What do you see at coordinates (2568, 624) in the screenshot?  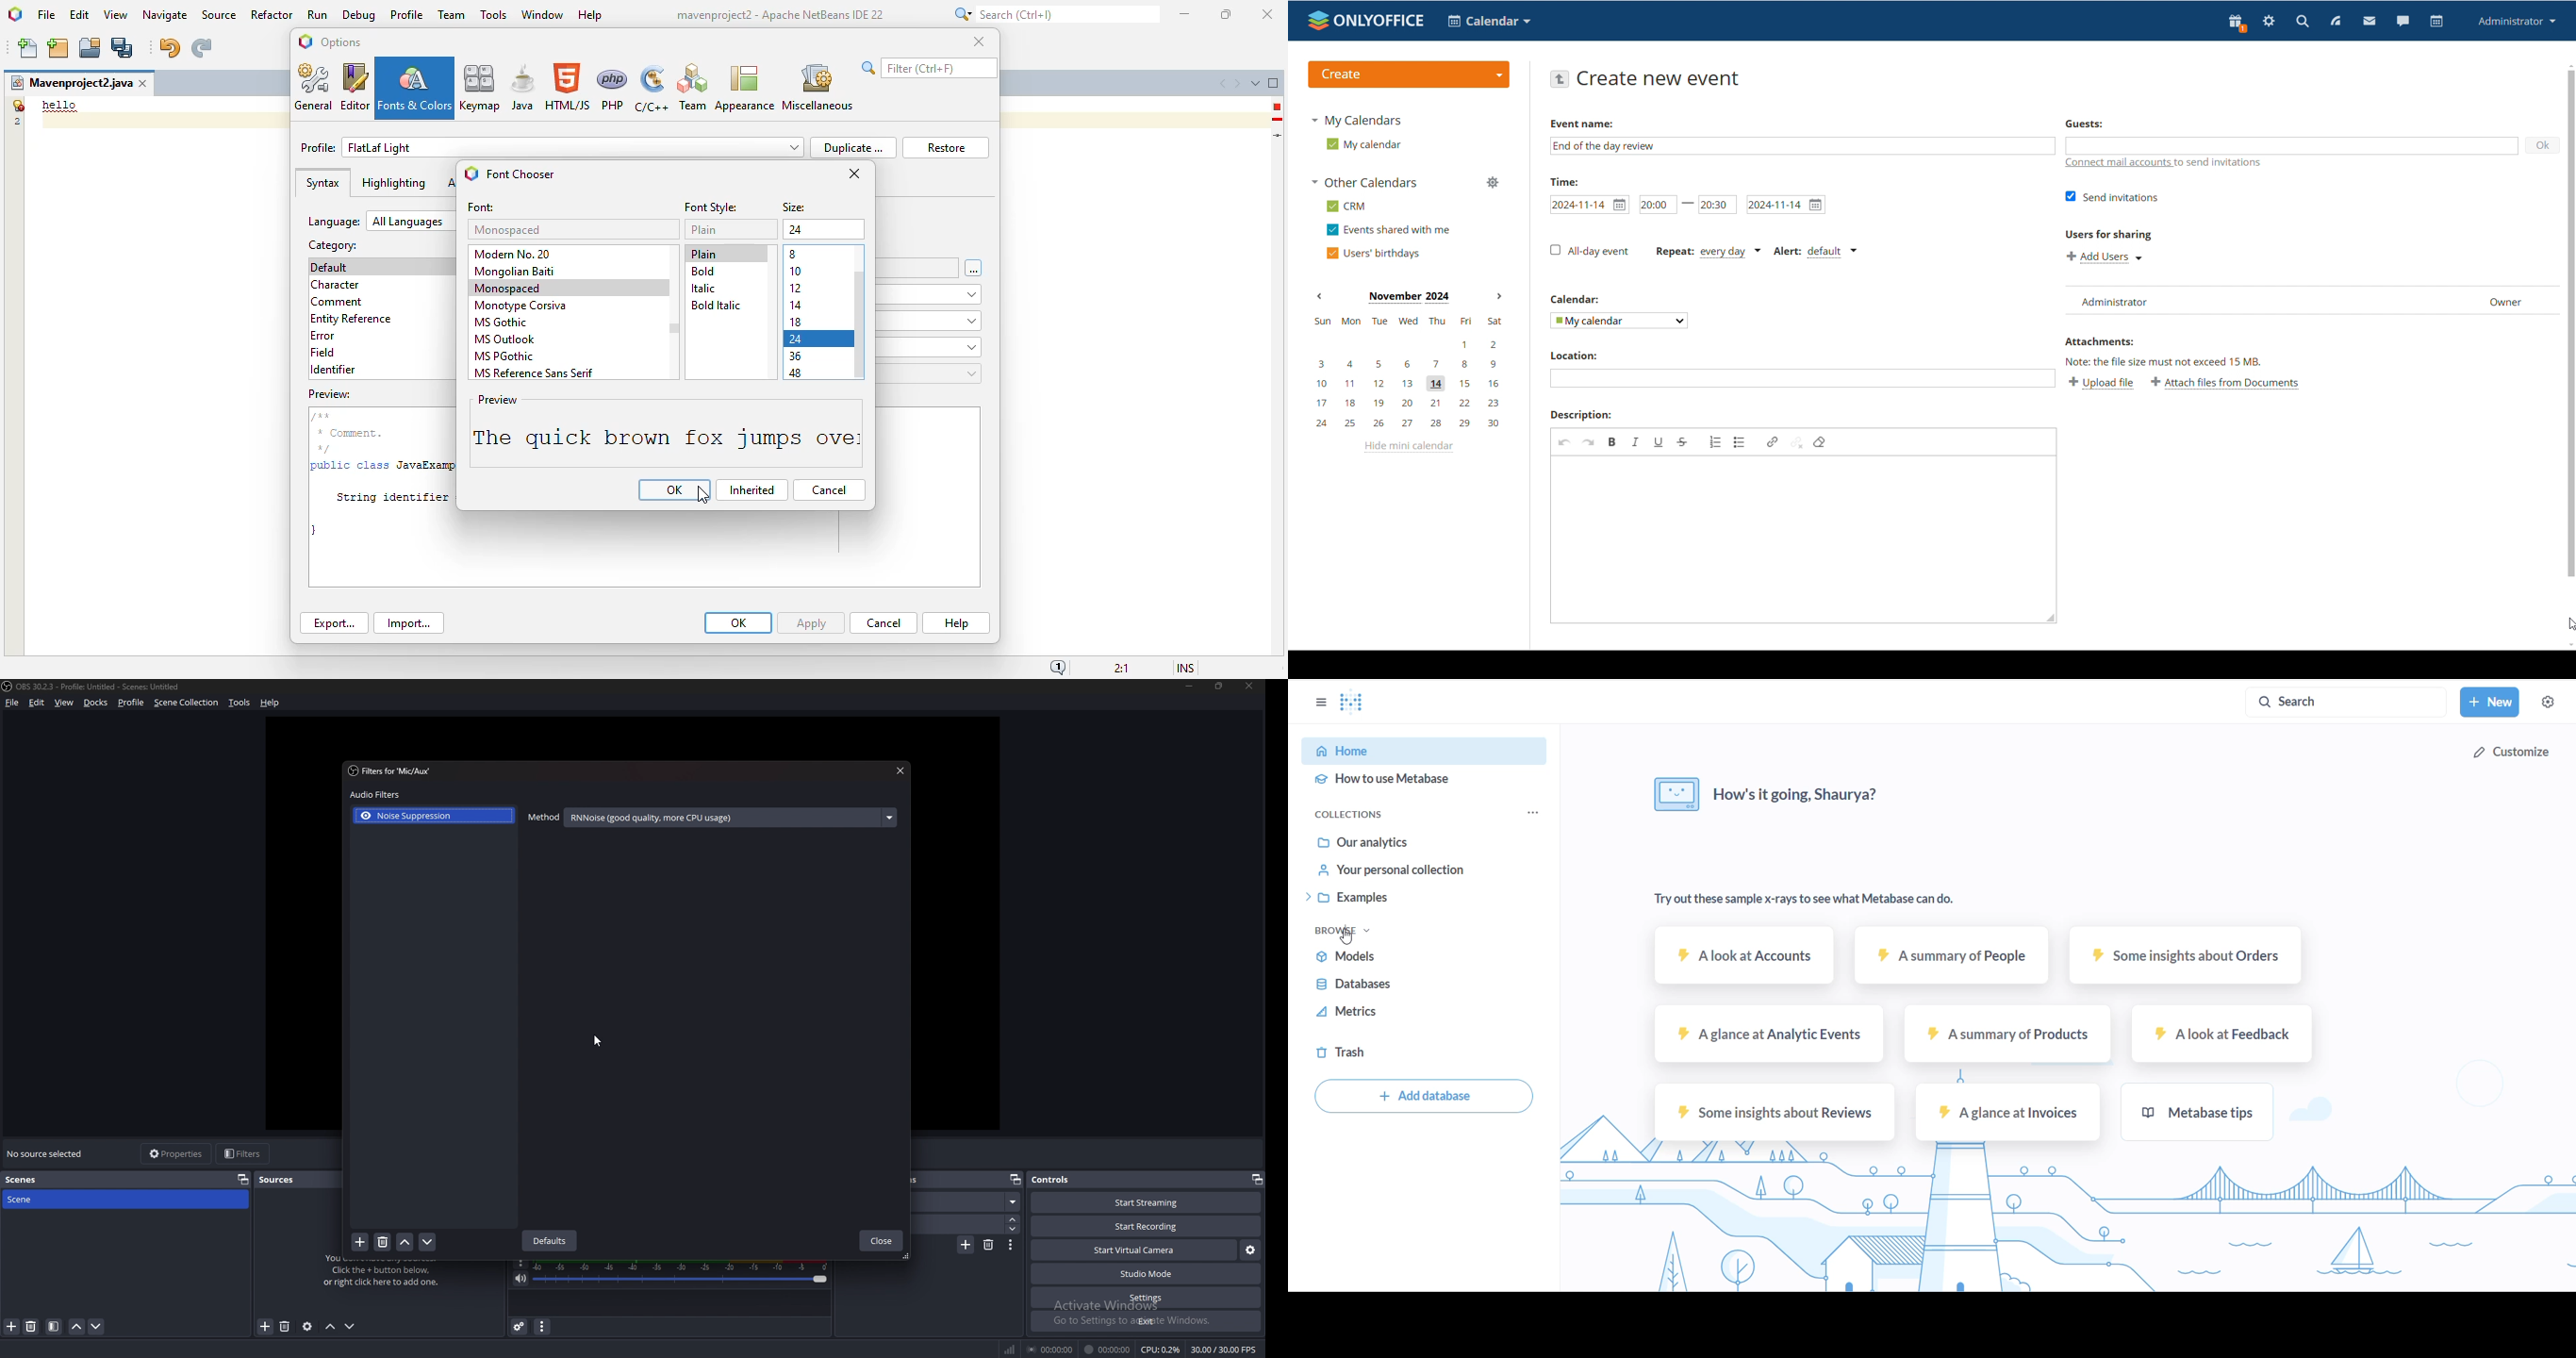 I see `cursor` at bounding box center [2568, 624].